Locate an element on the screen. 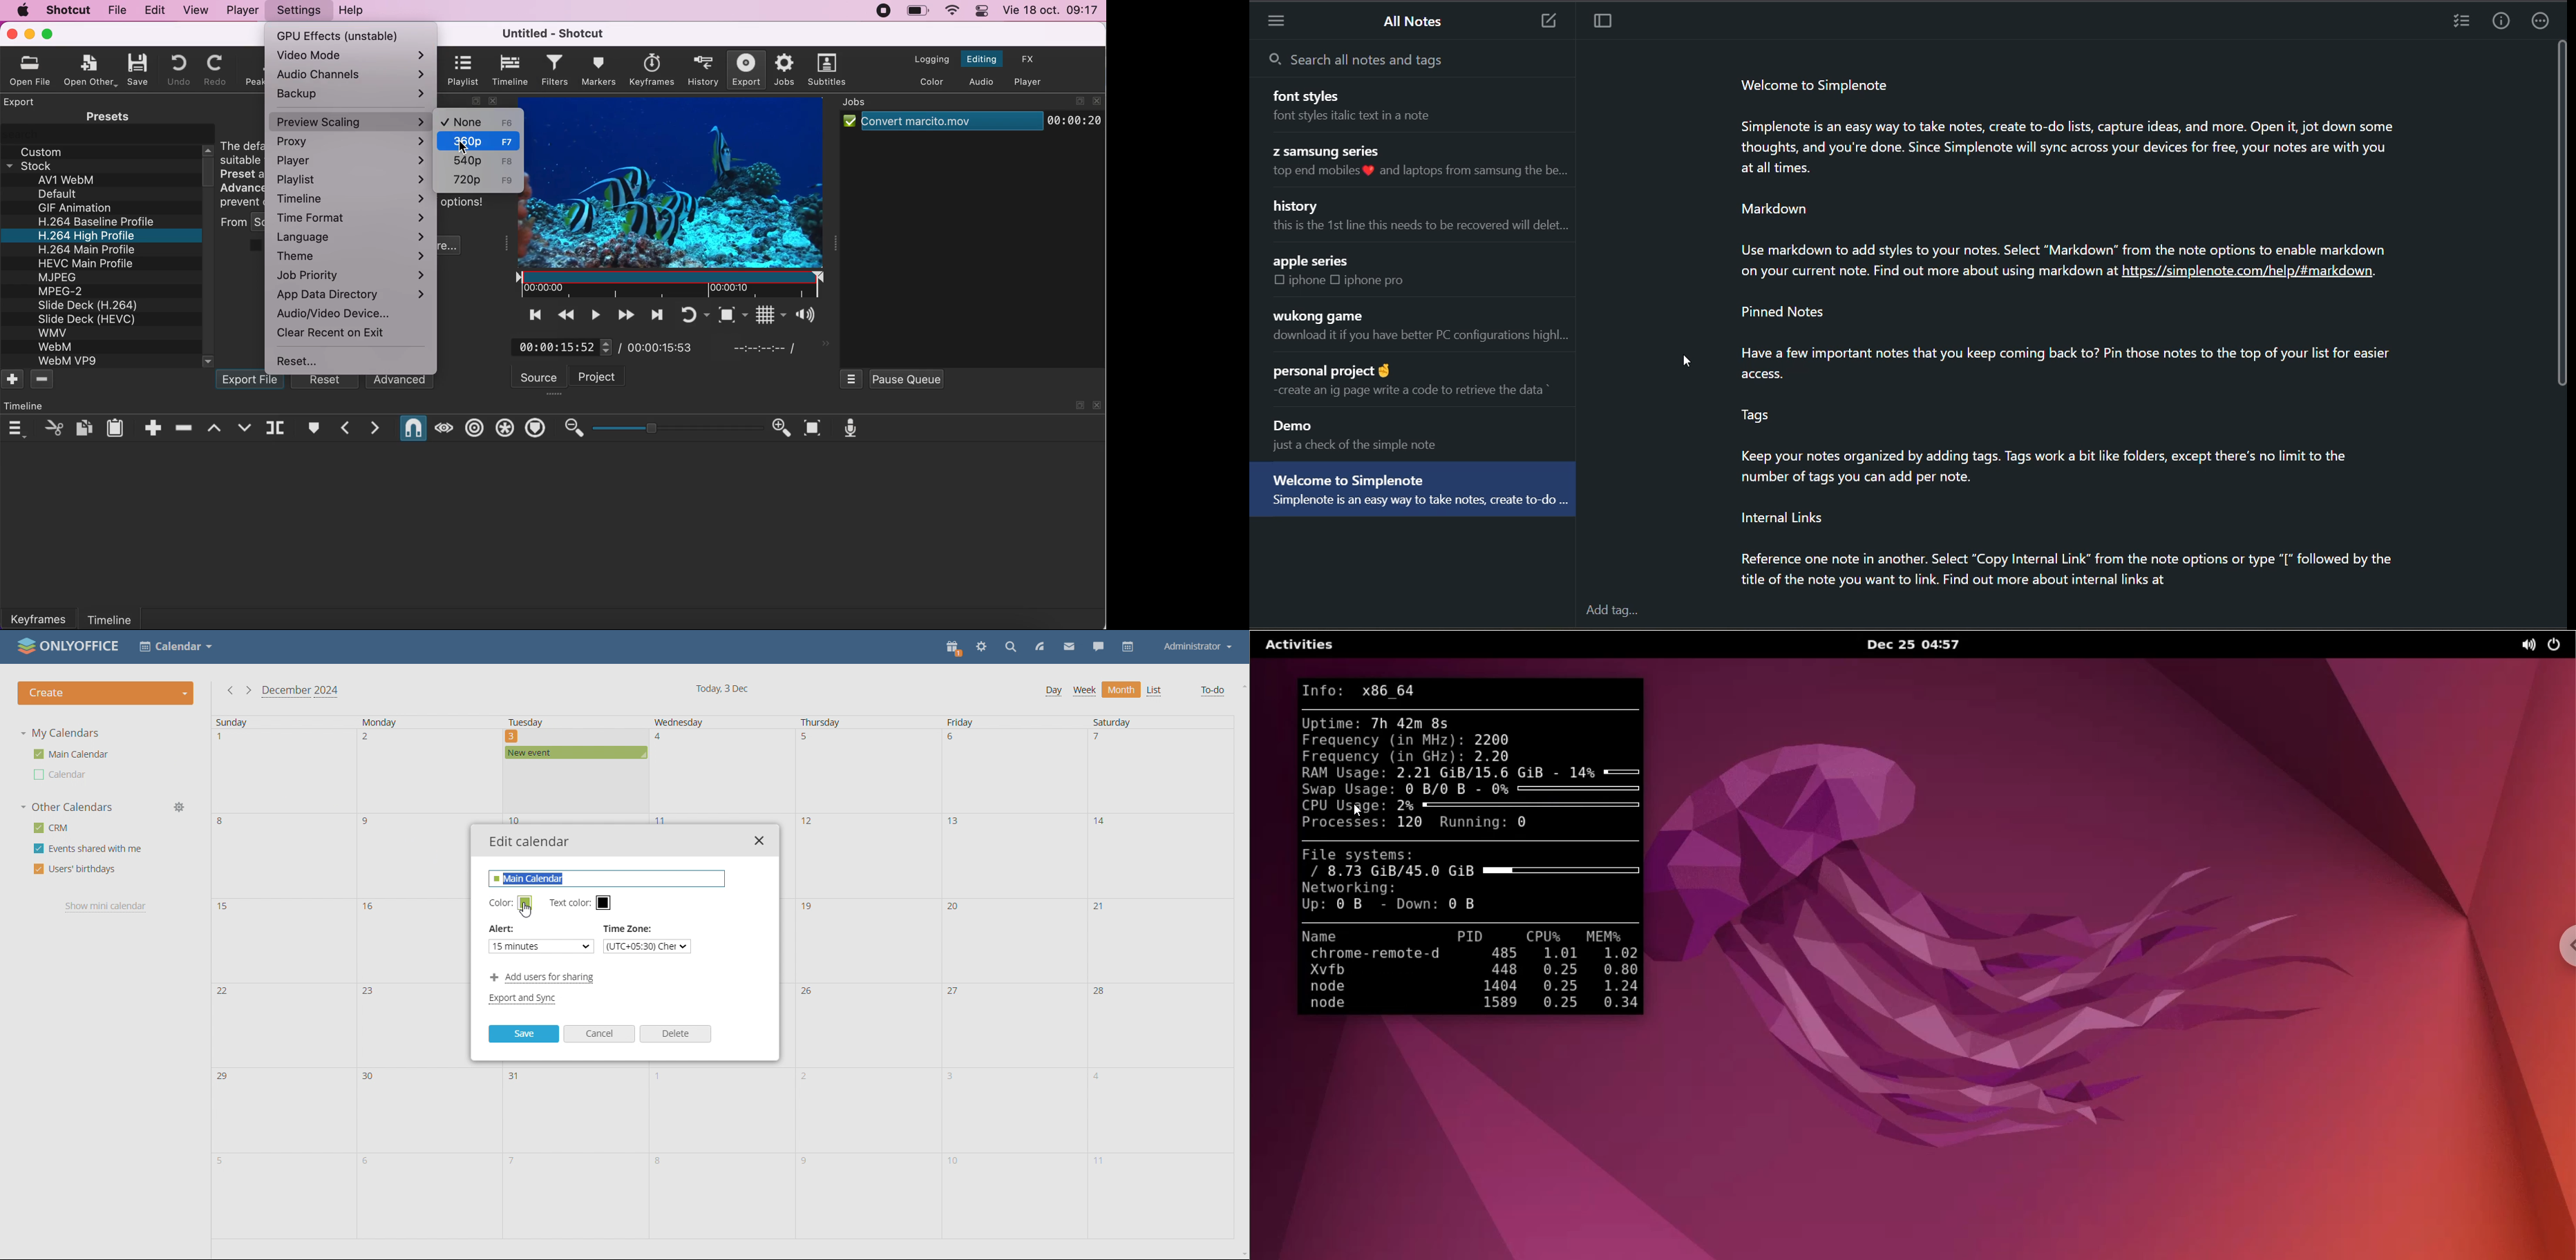 This screenshot has width=2576, height=1260. menu is located at coordinates (1286, 21).